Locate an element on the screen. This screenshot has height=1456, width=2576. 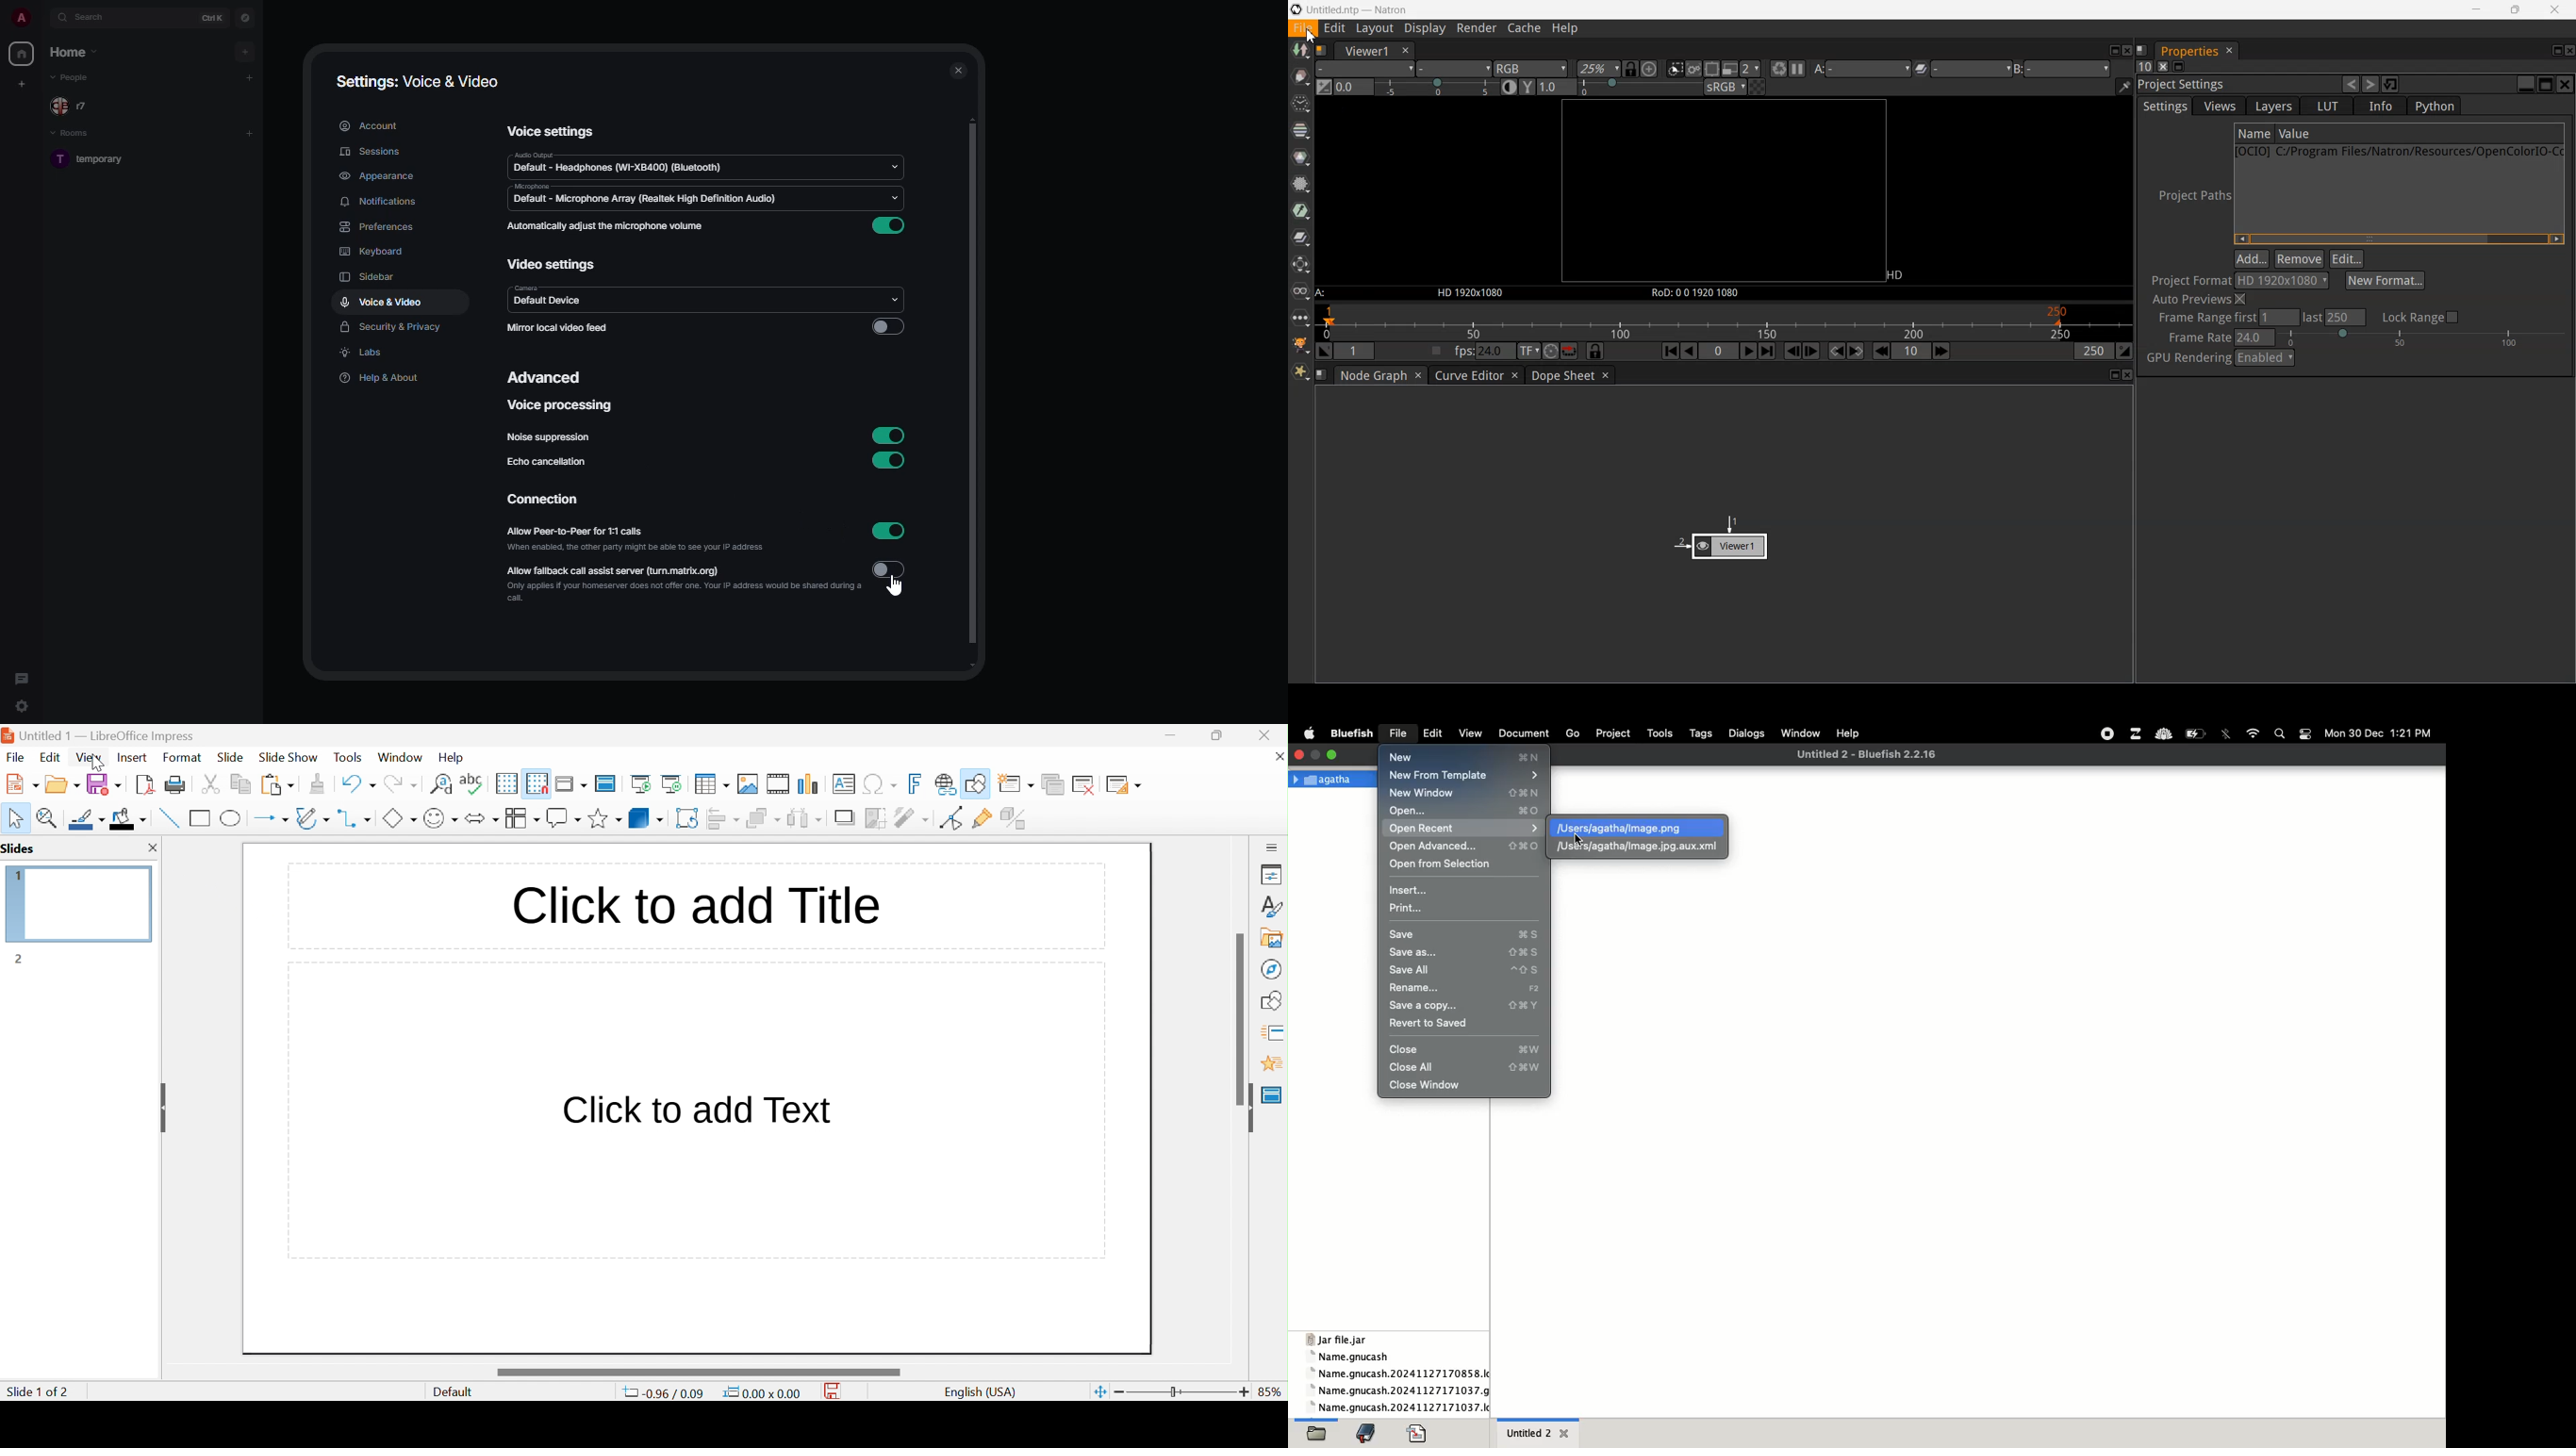
echo cancellation is located at coordinates (550, 465).